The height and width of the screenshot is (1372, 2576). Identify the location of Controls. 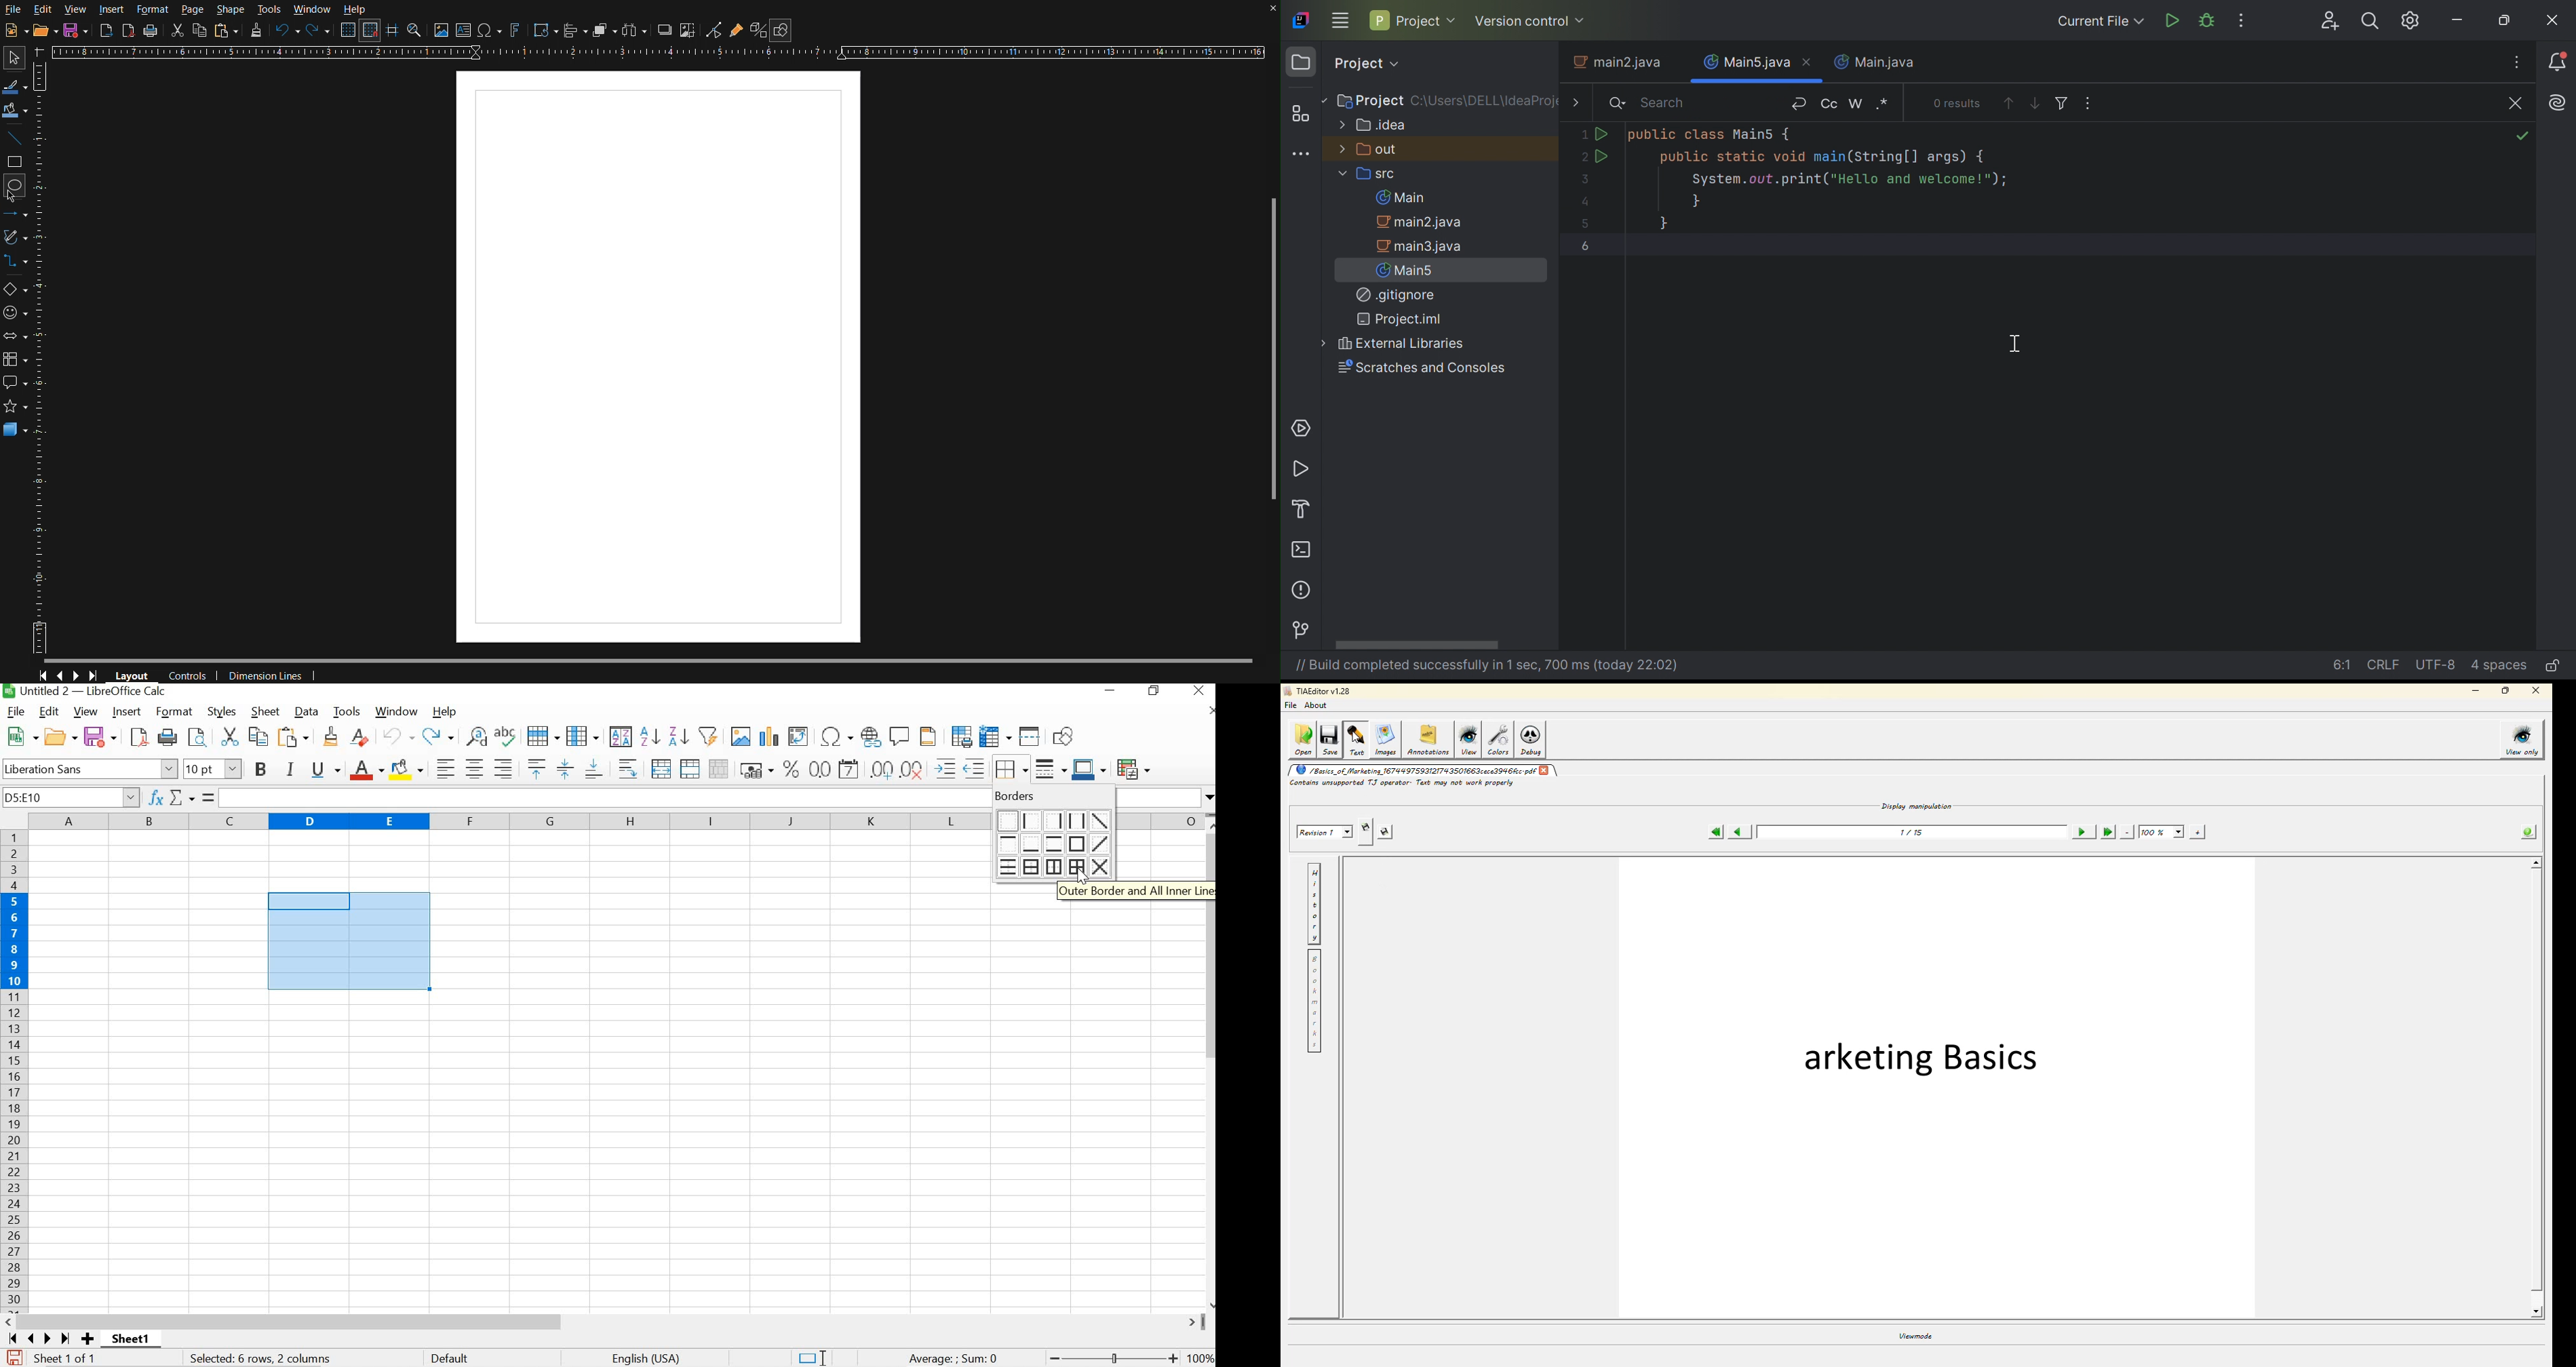
(69, 674).